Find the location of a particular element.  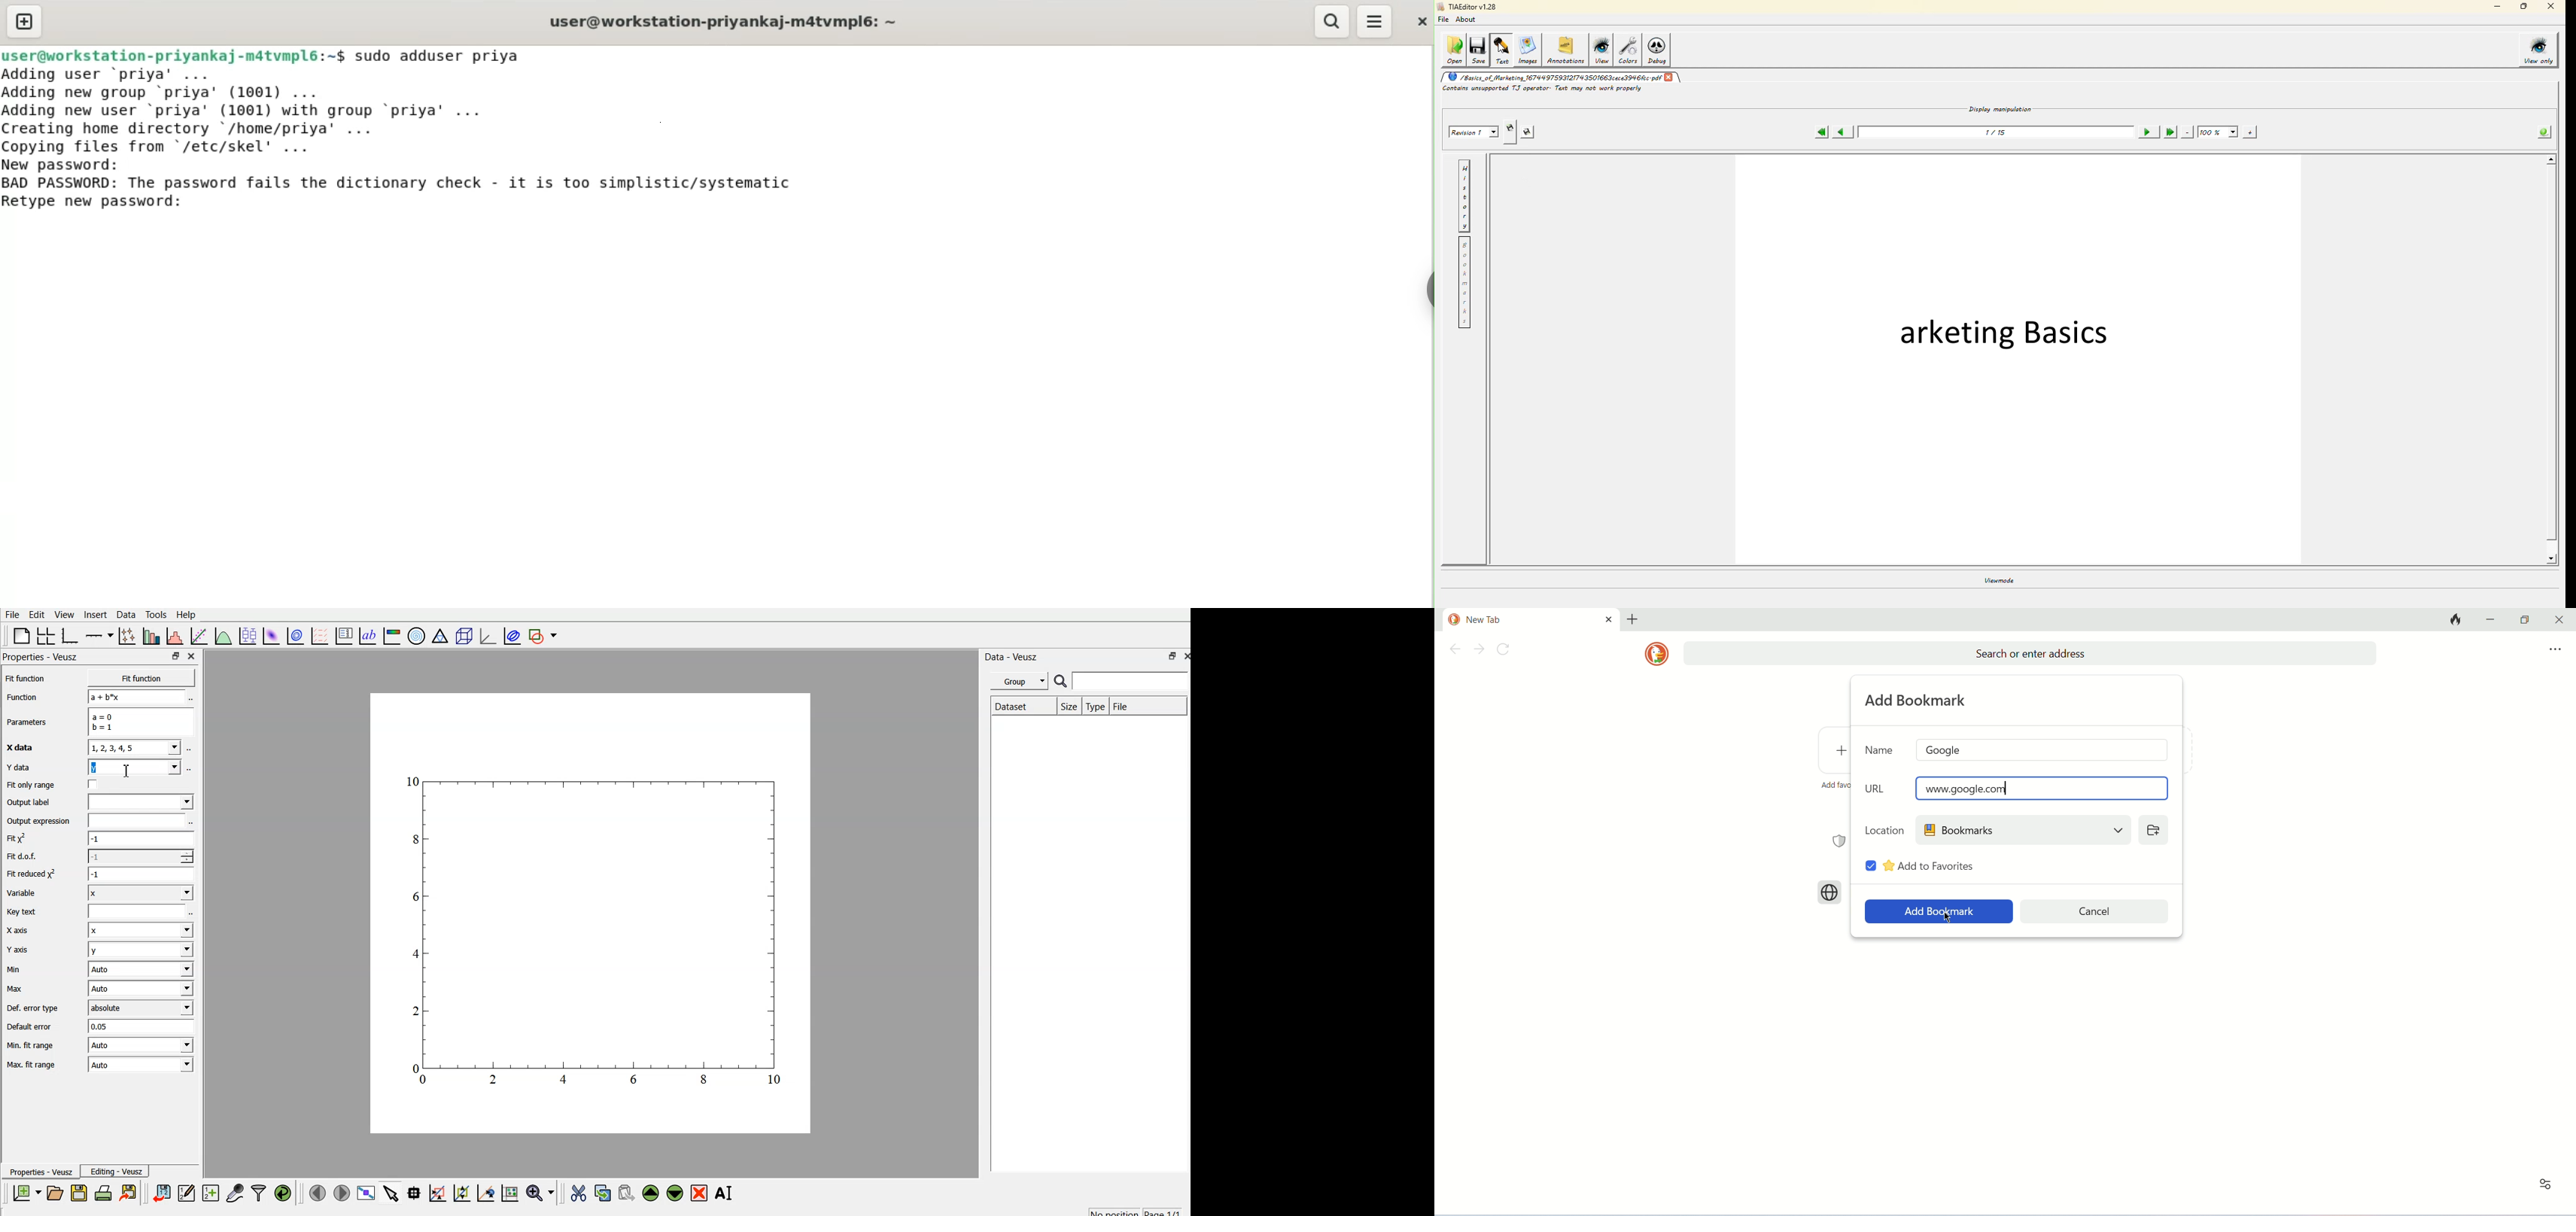

| Min. fit range is located at coordinates (30, 1045).